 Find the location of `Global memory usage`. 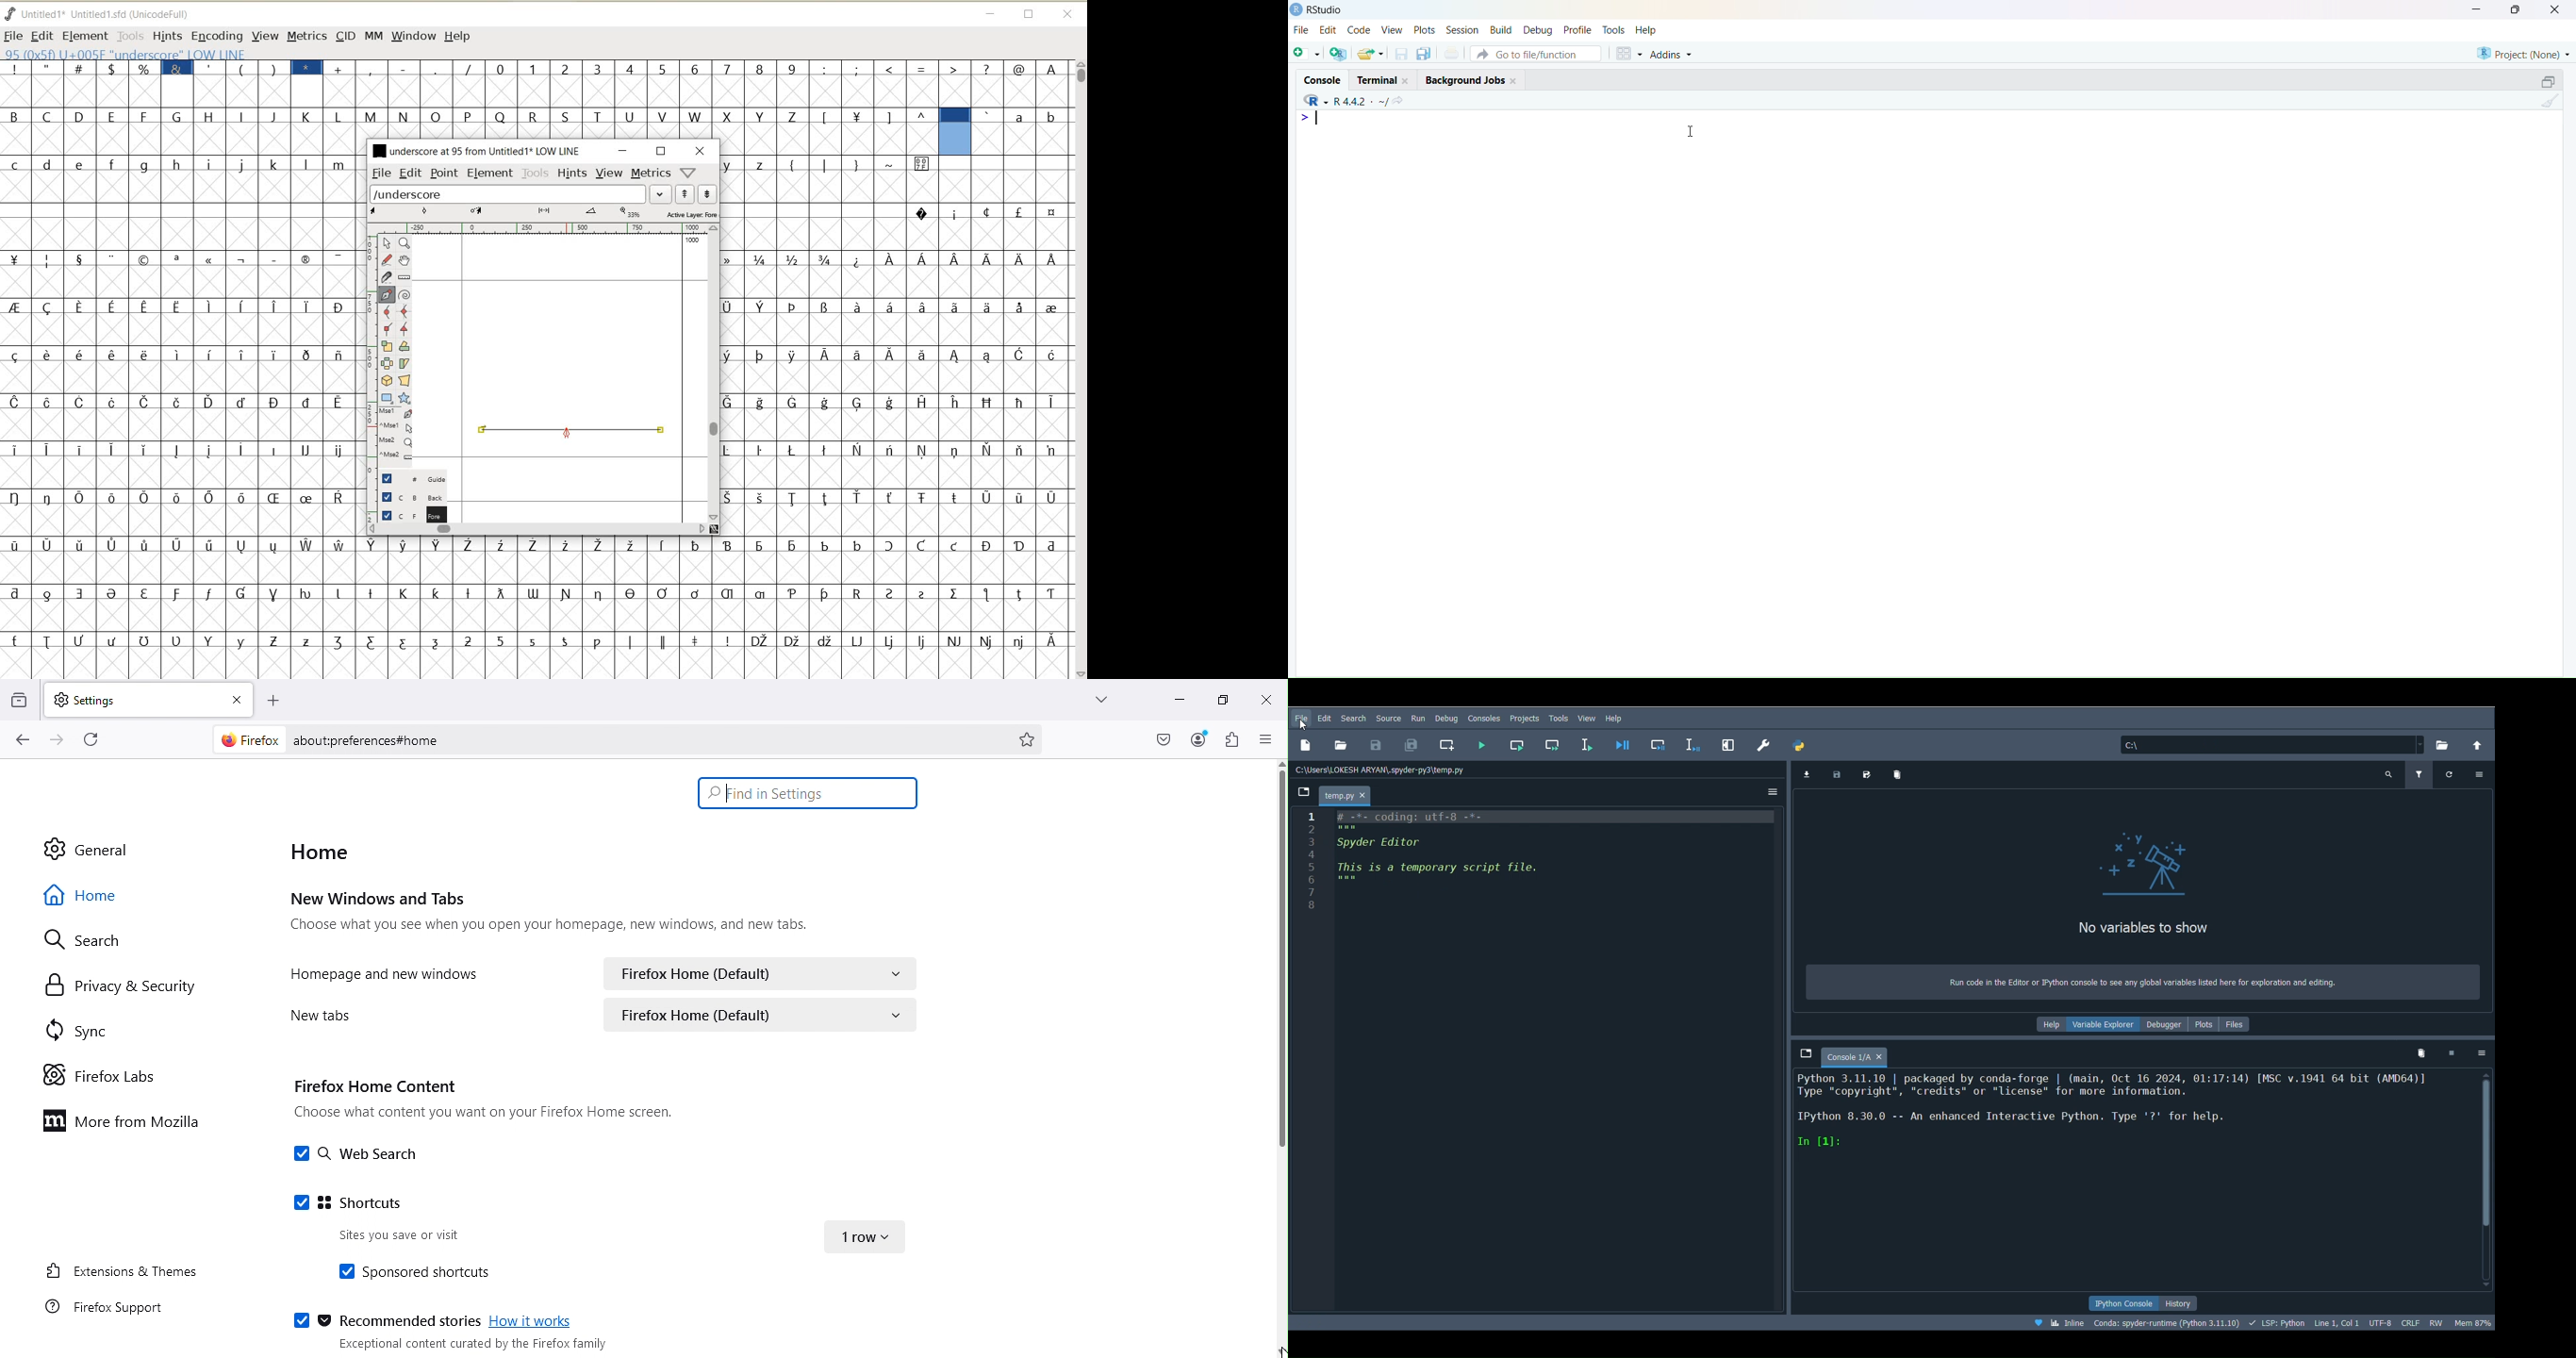

Global memory usage is located at coordinates (2472, 1323).